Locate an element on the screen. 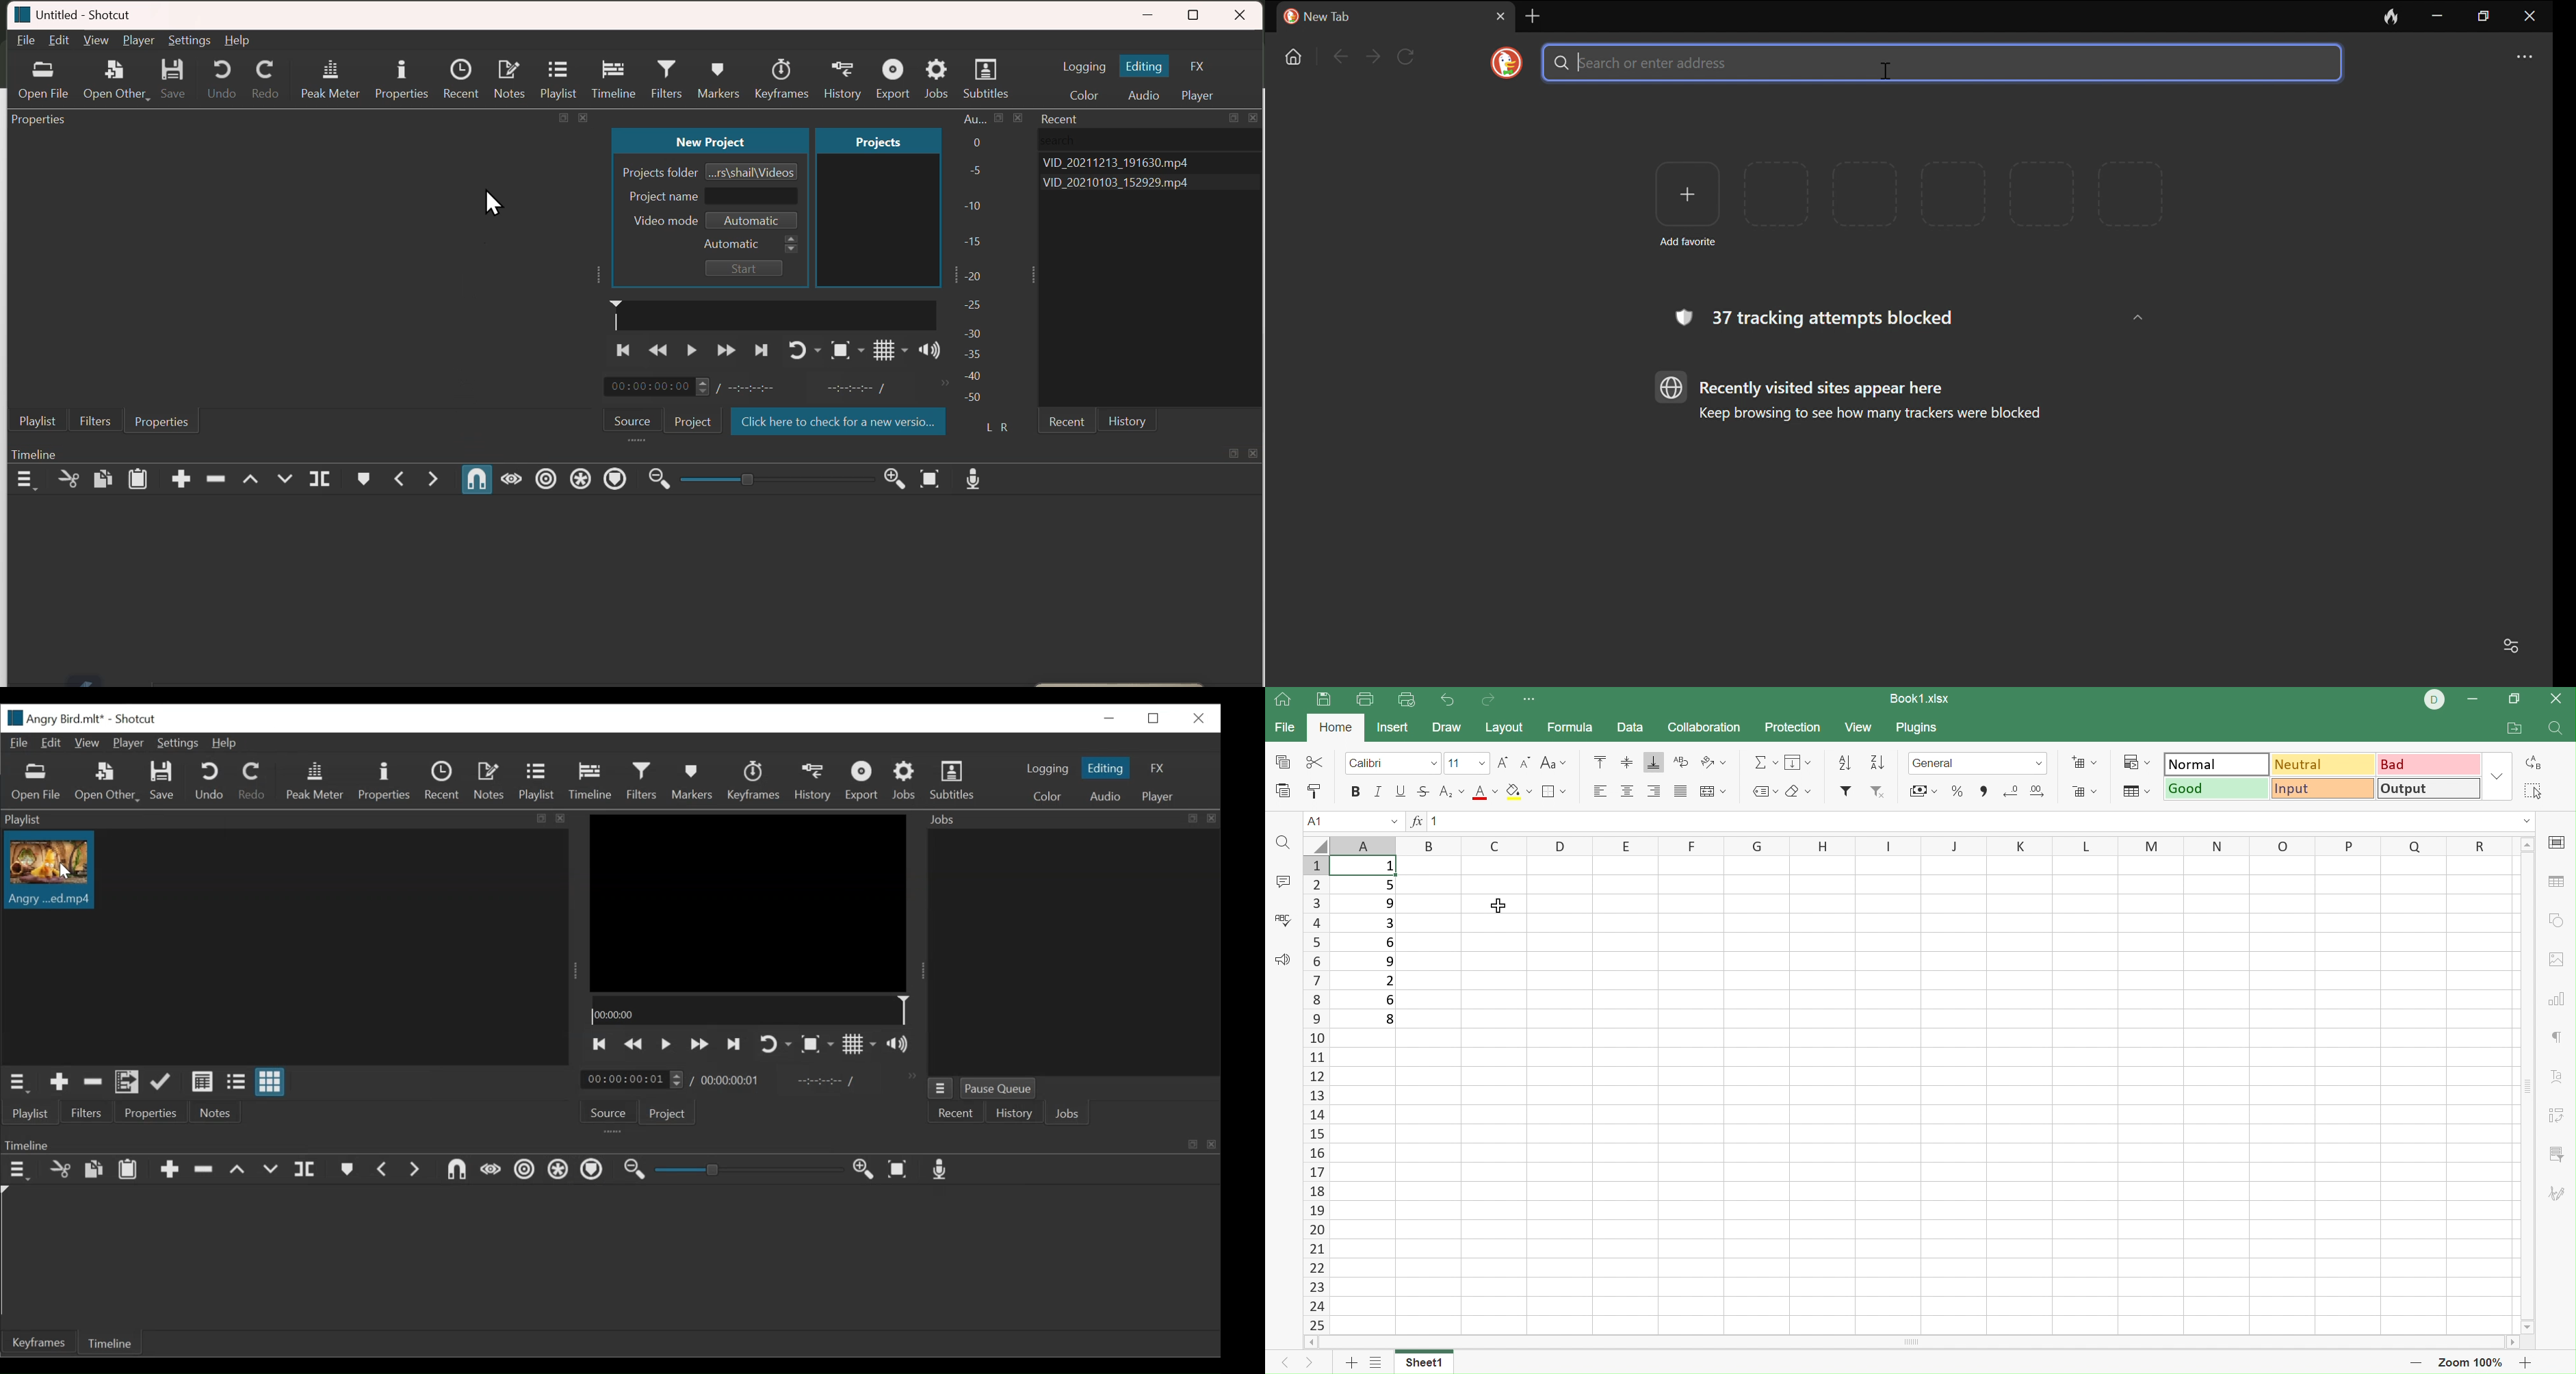 The height and width of the screenshot is (1400, 2576). Copy is located at coordinates (94, 1169).